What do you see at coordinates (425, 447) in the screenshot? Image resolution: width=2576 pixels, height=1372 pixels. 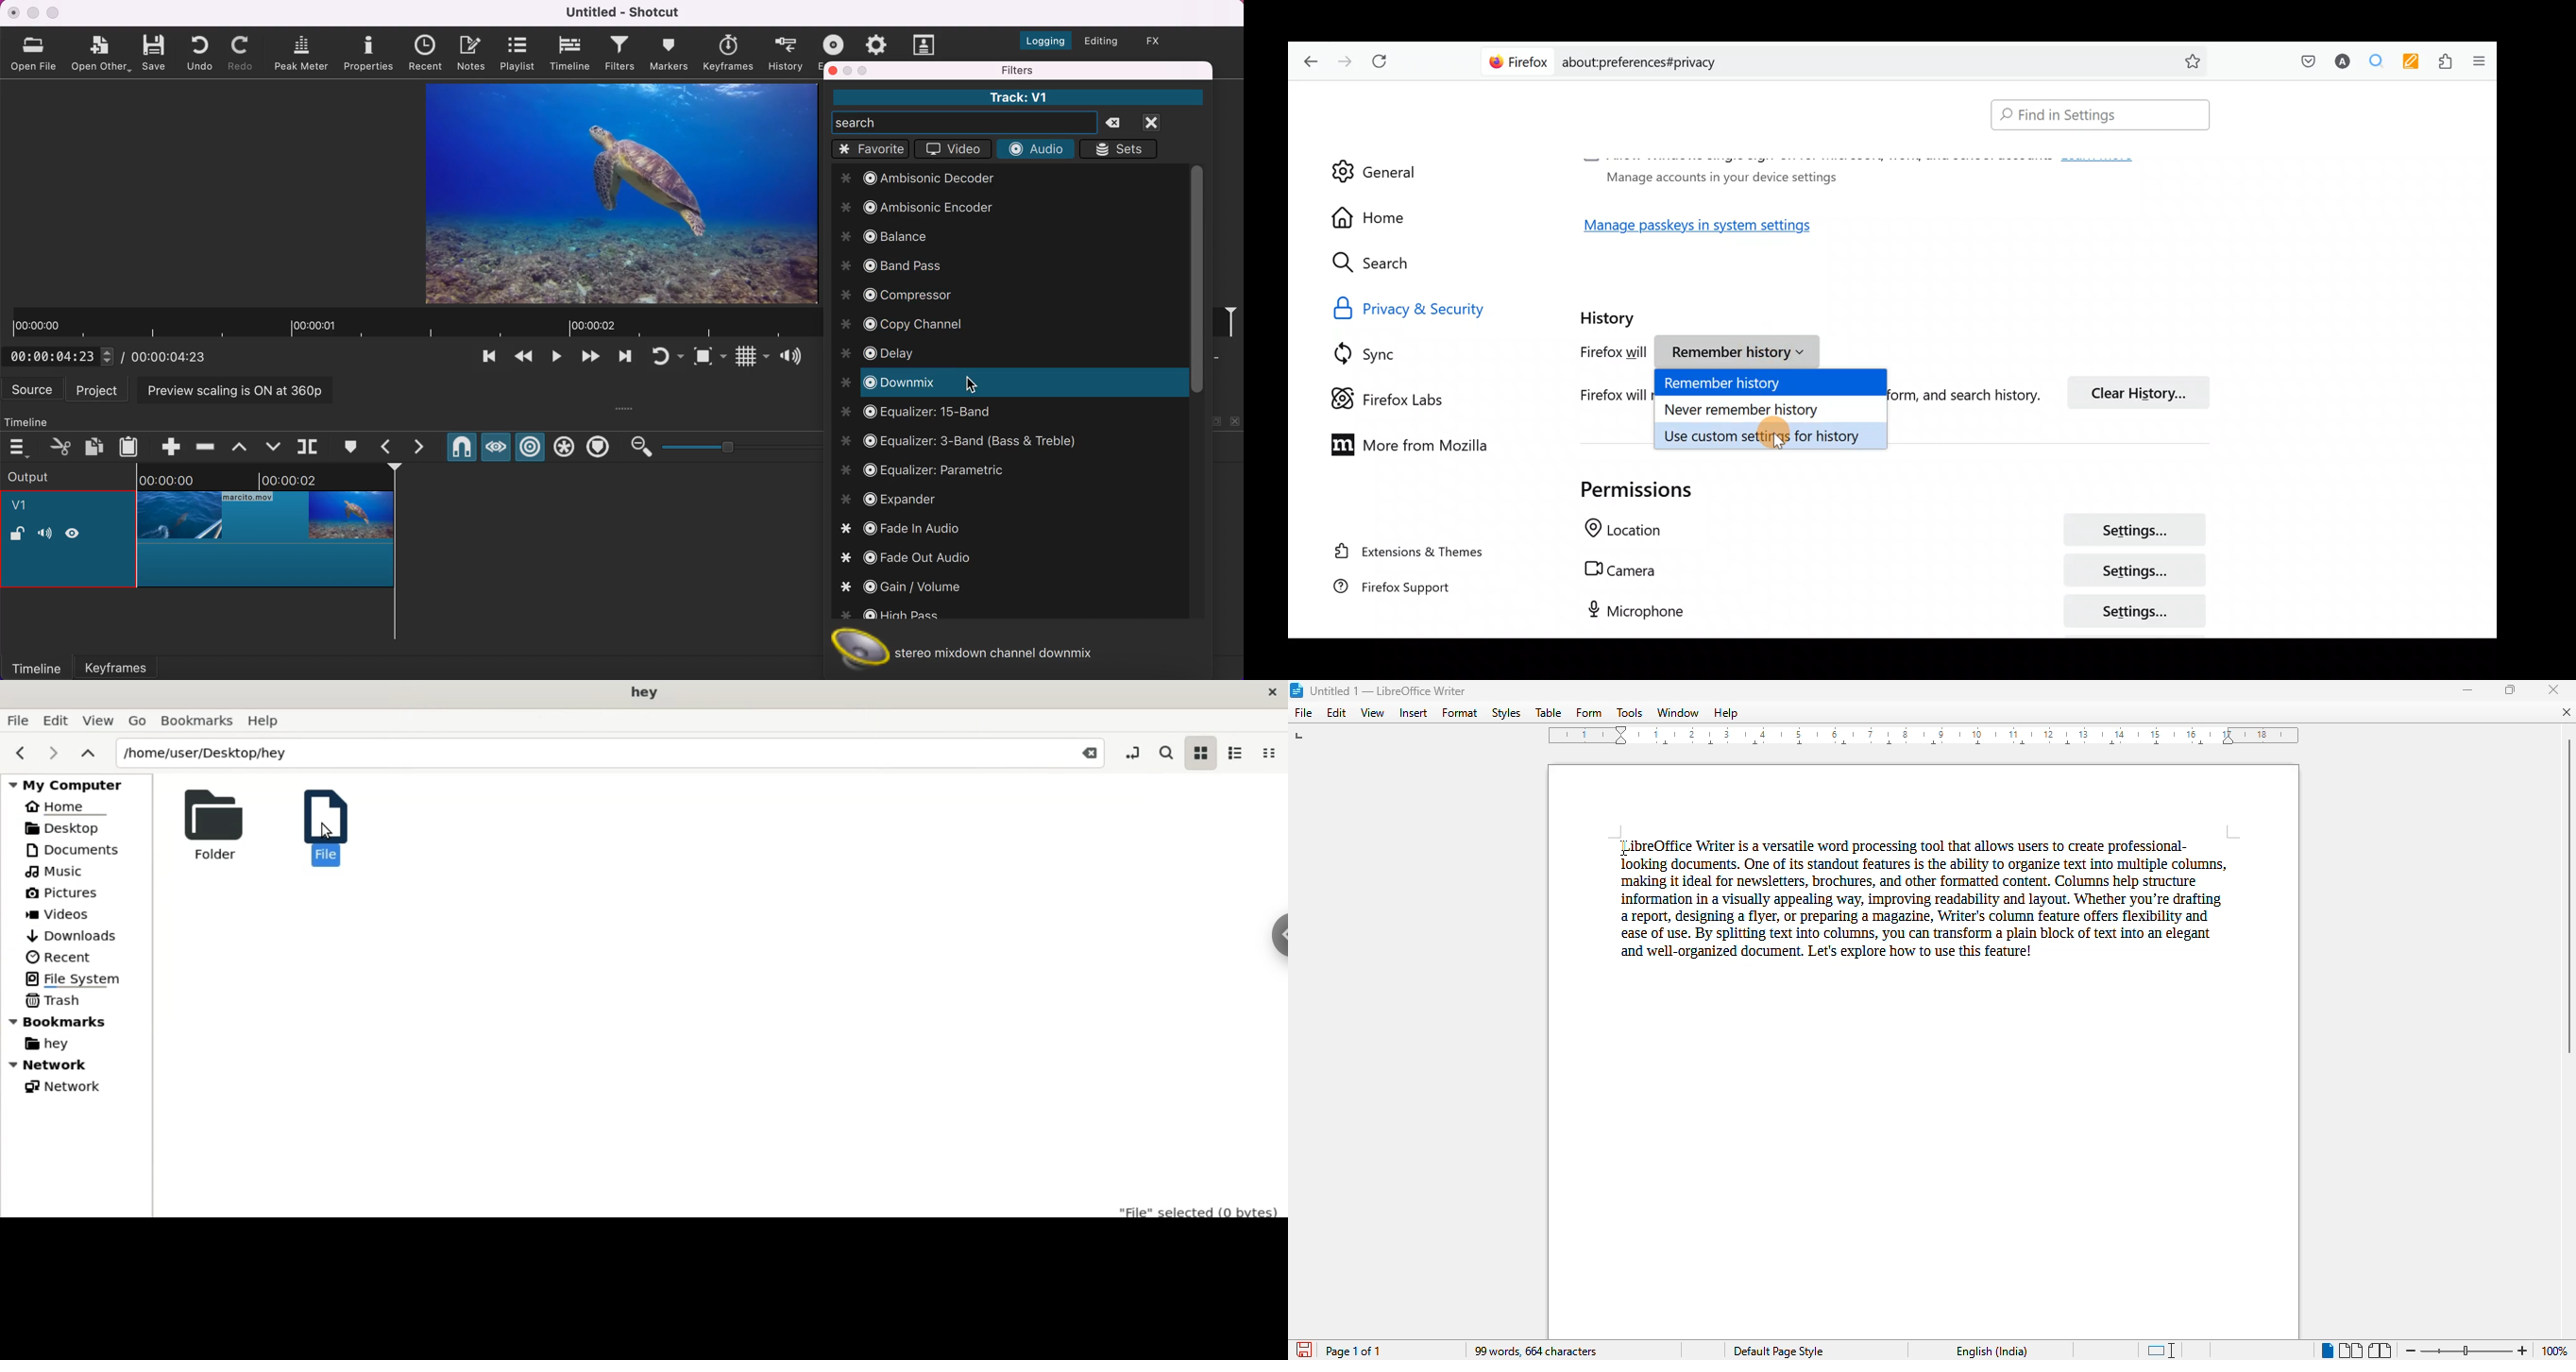 I see `next marker` at bounding box center [425, 447].